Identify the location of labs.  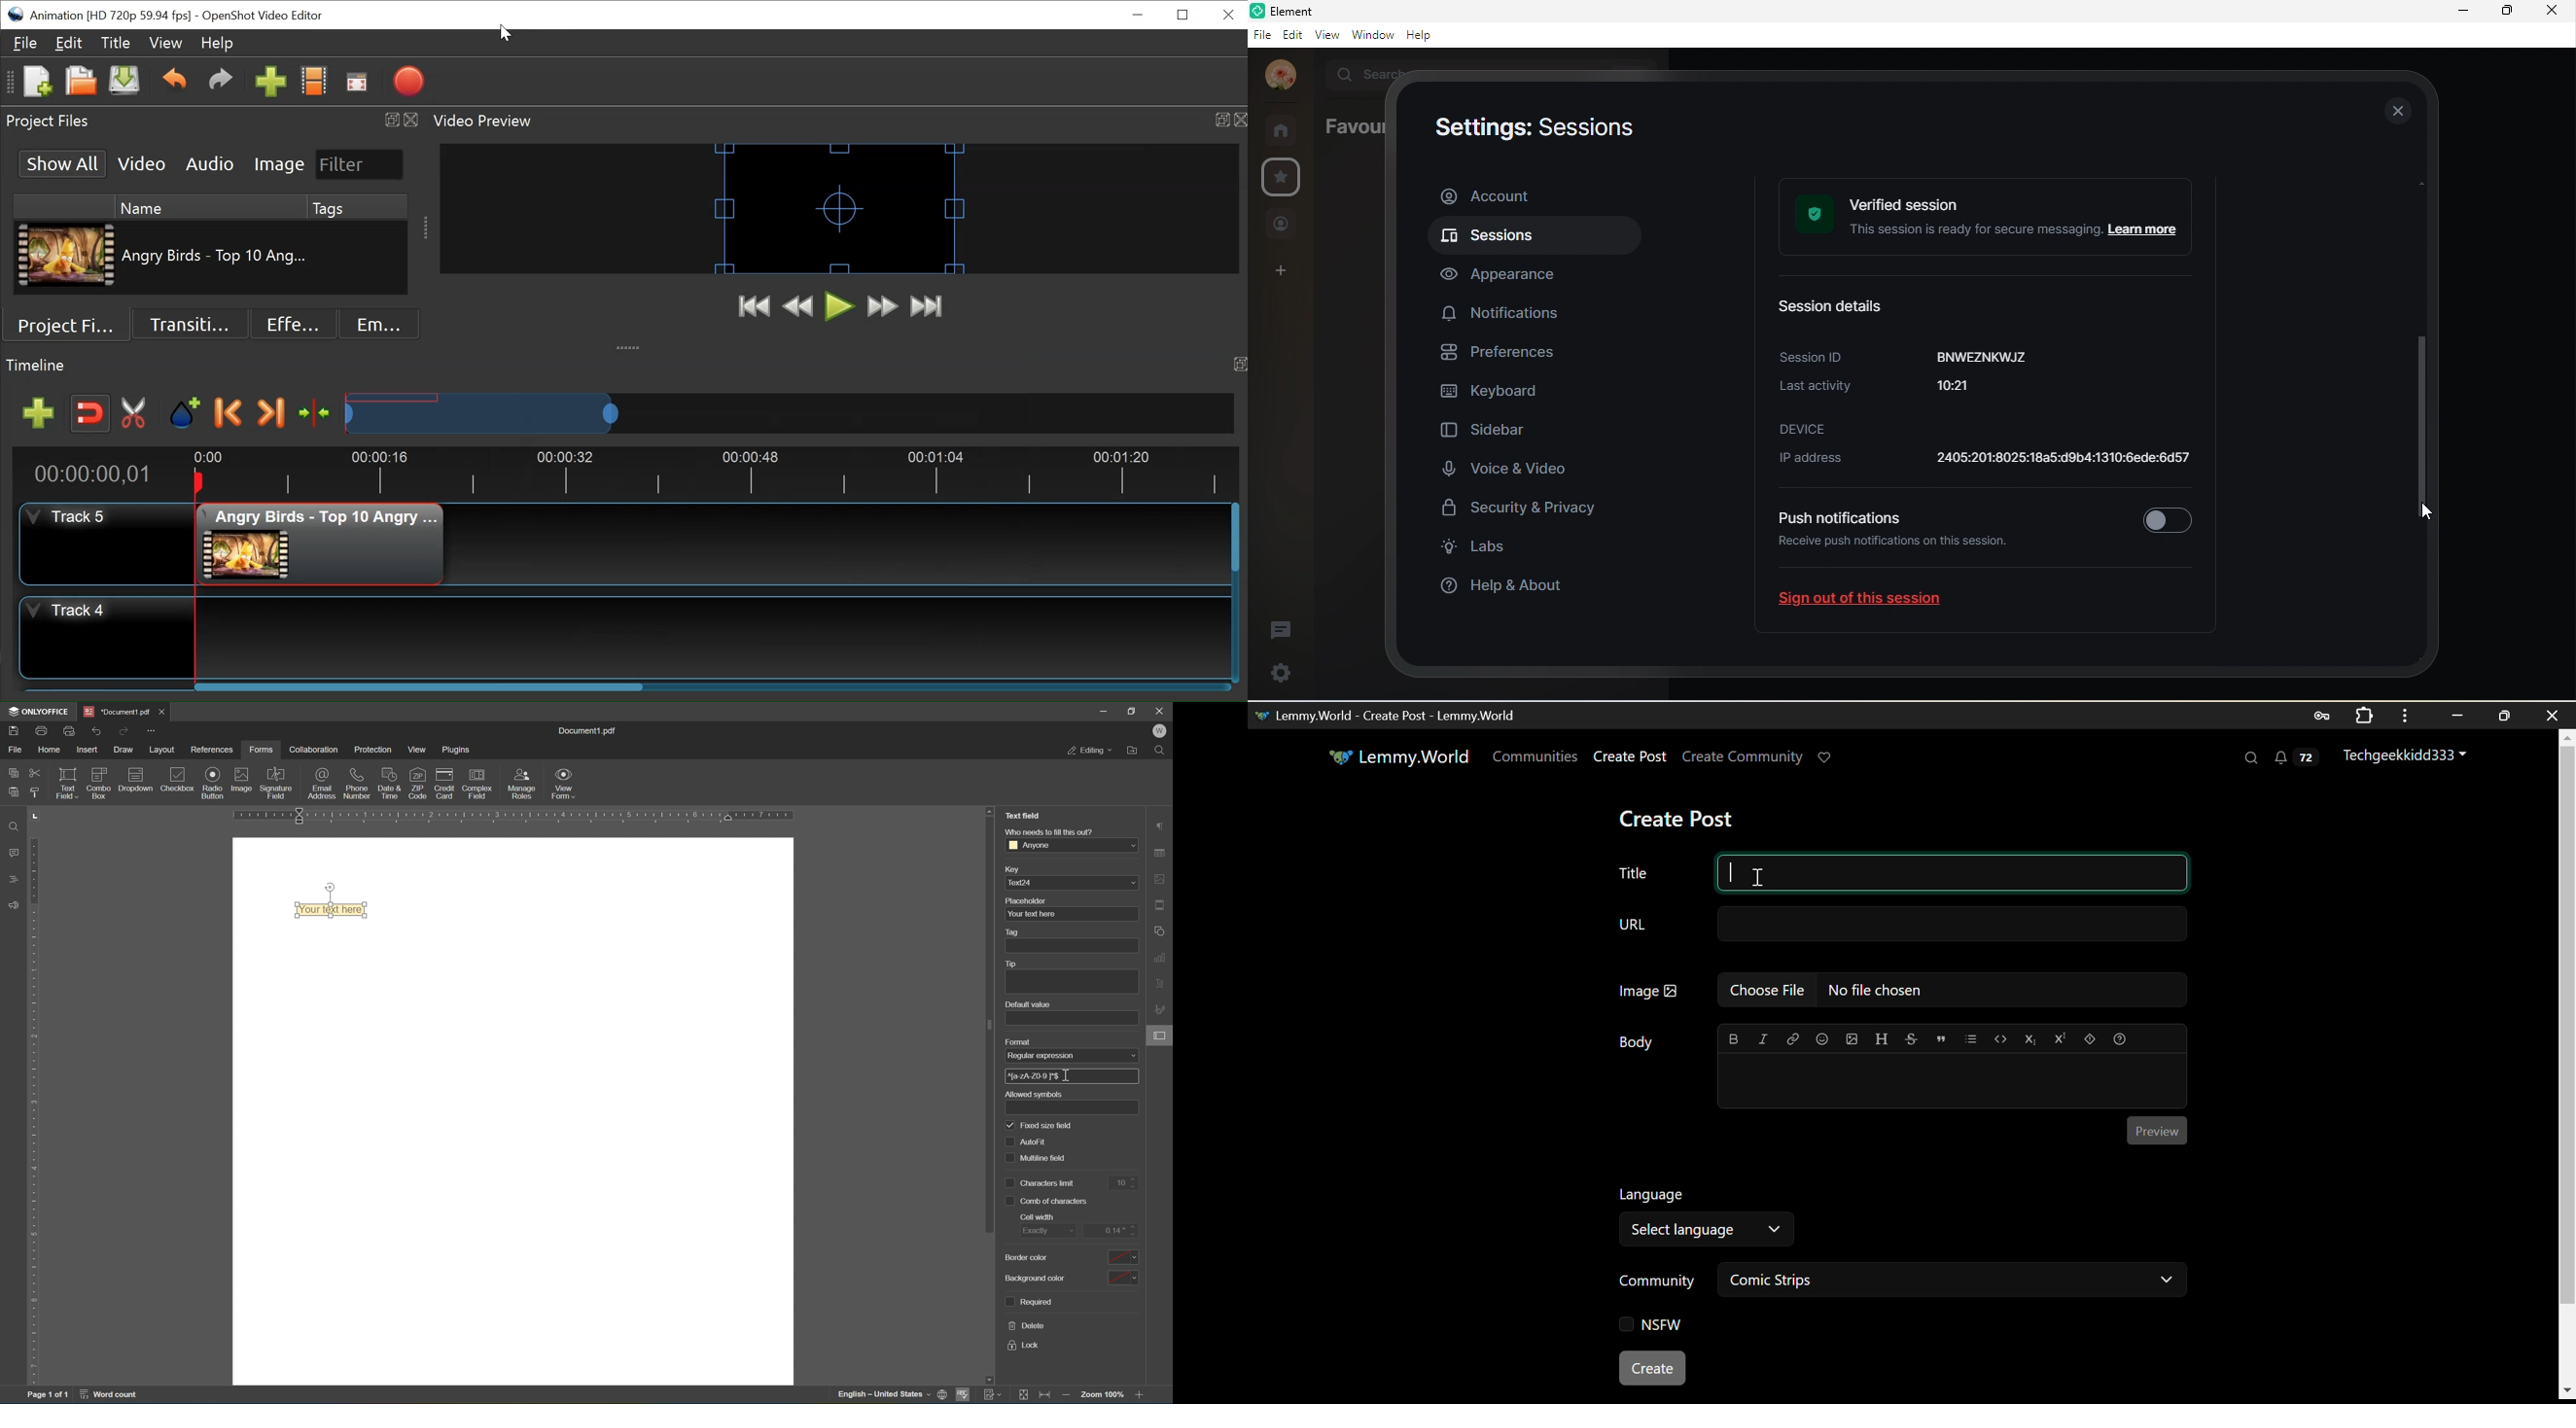
(1482, 549).